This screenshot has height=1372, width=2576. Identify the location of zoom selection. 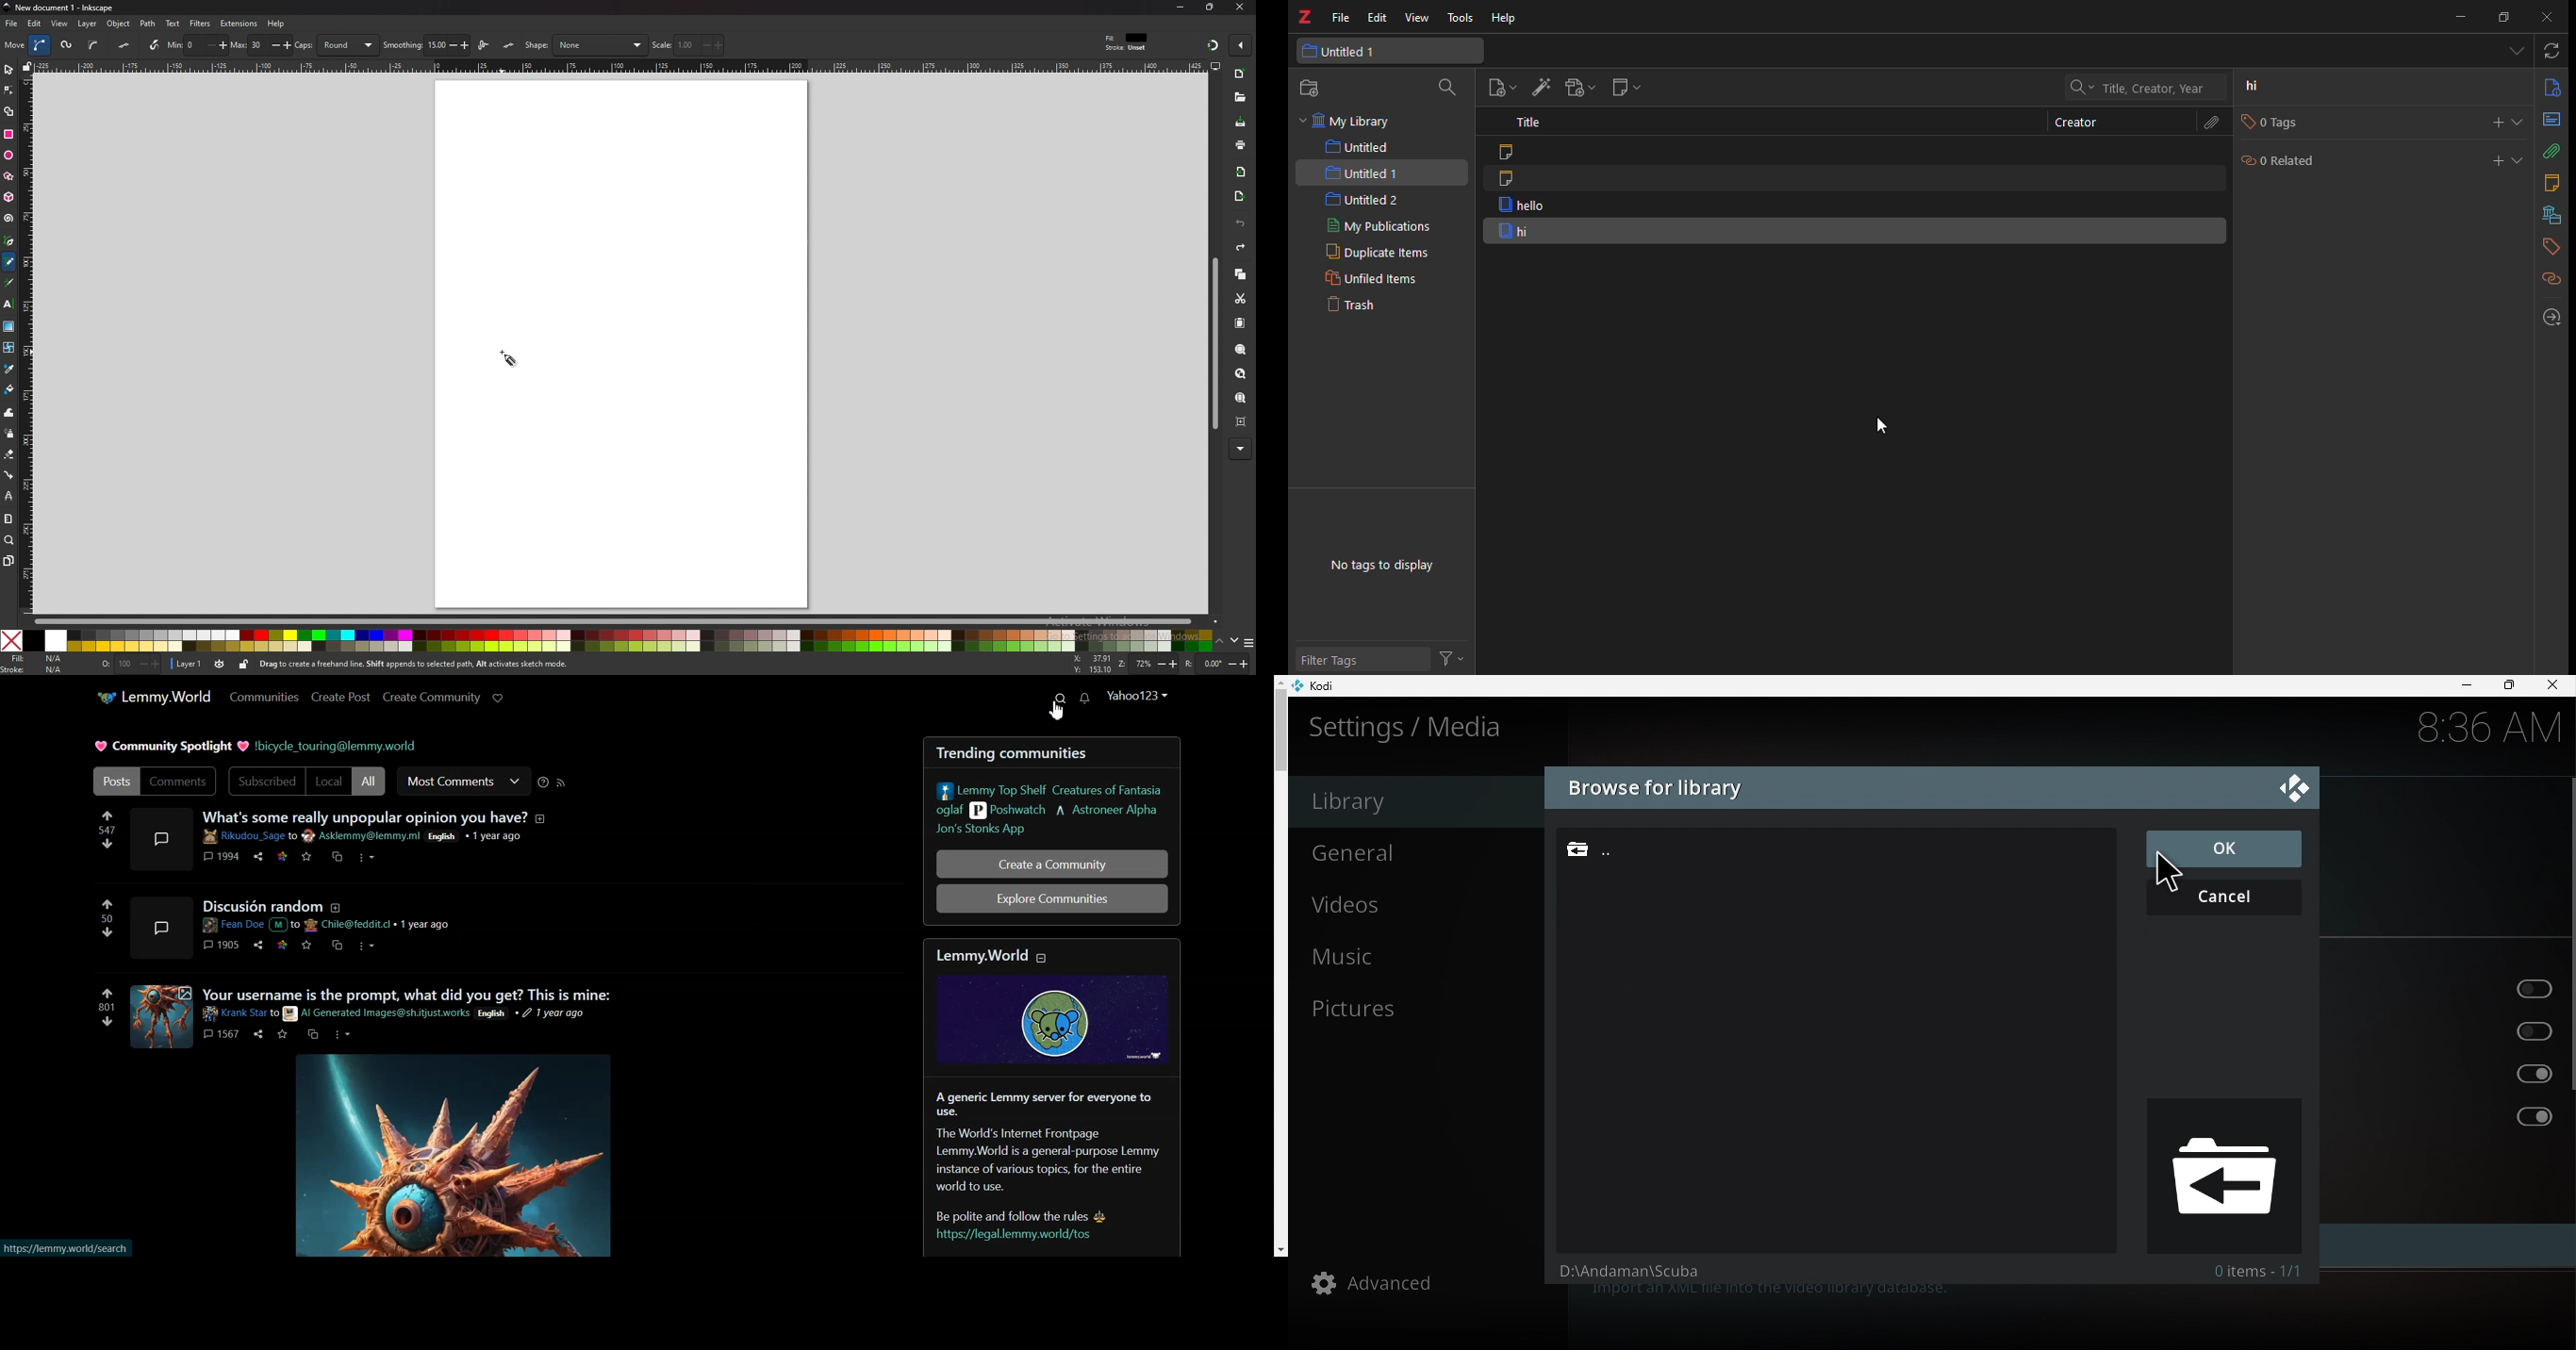
(1241, 349).